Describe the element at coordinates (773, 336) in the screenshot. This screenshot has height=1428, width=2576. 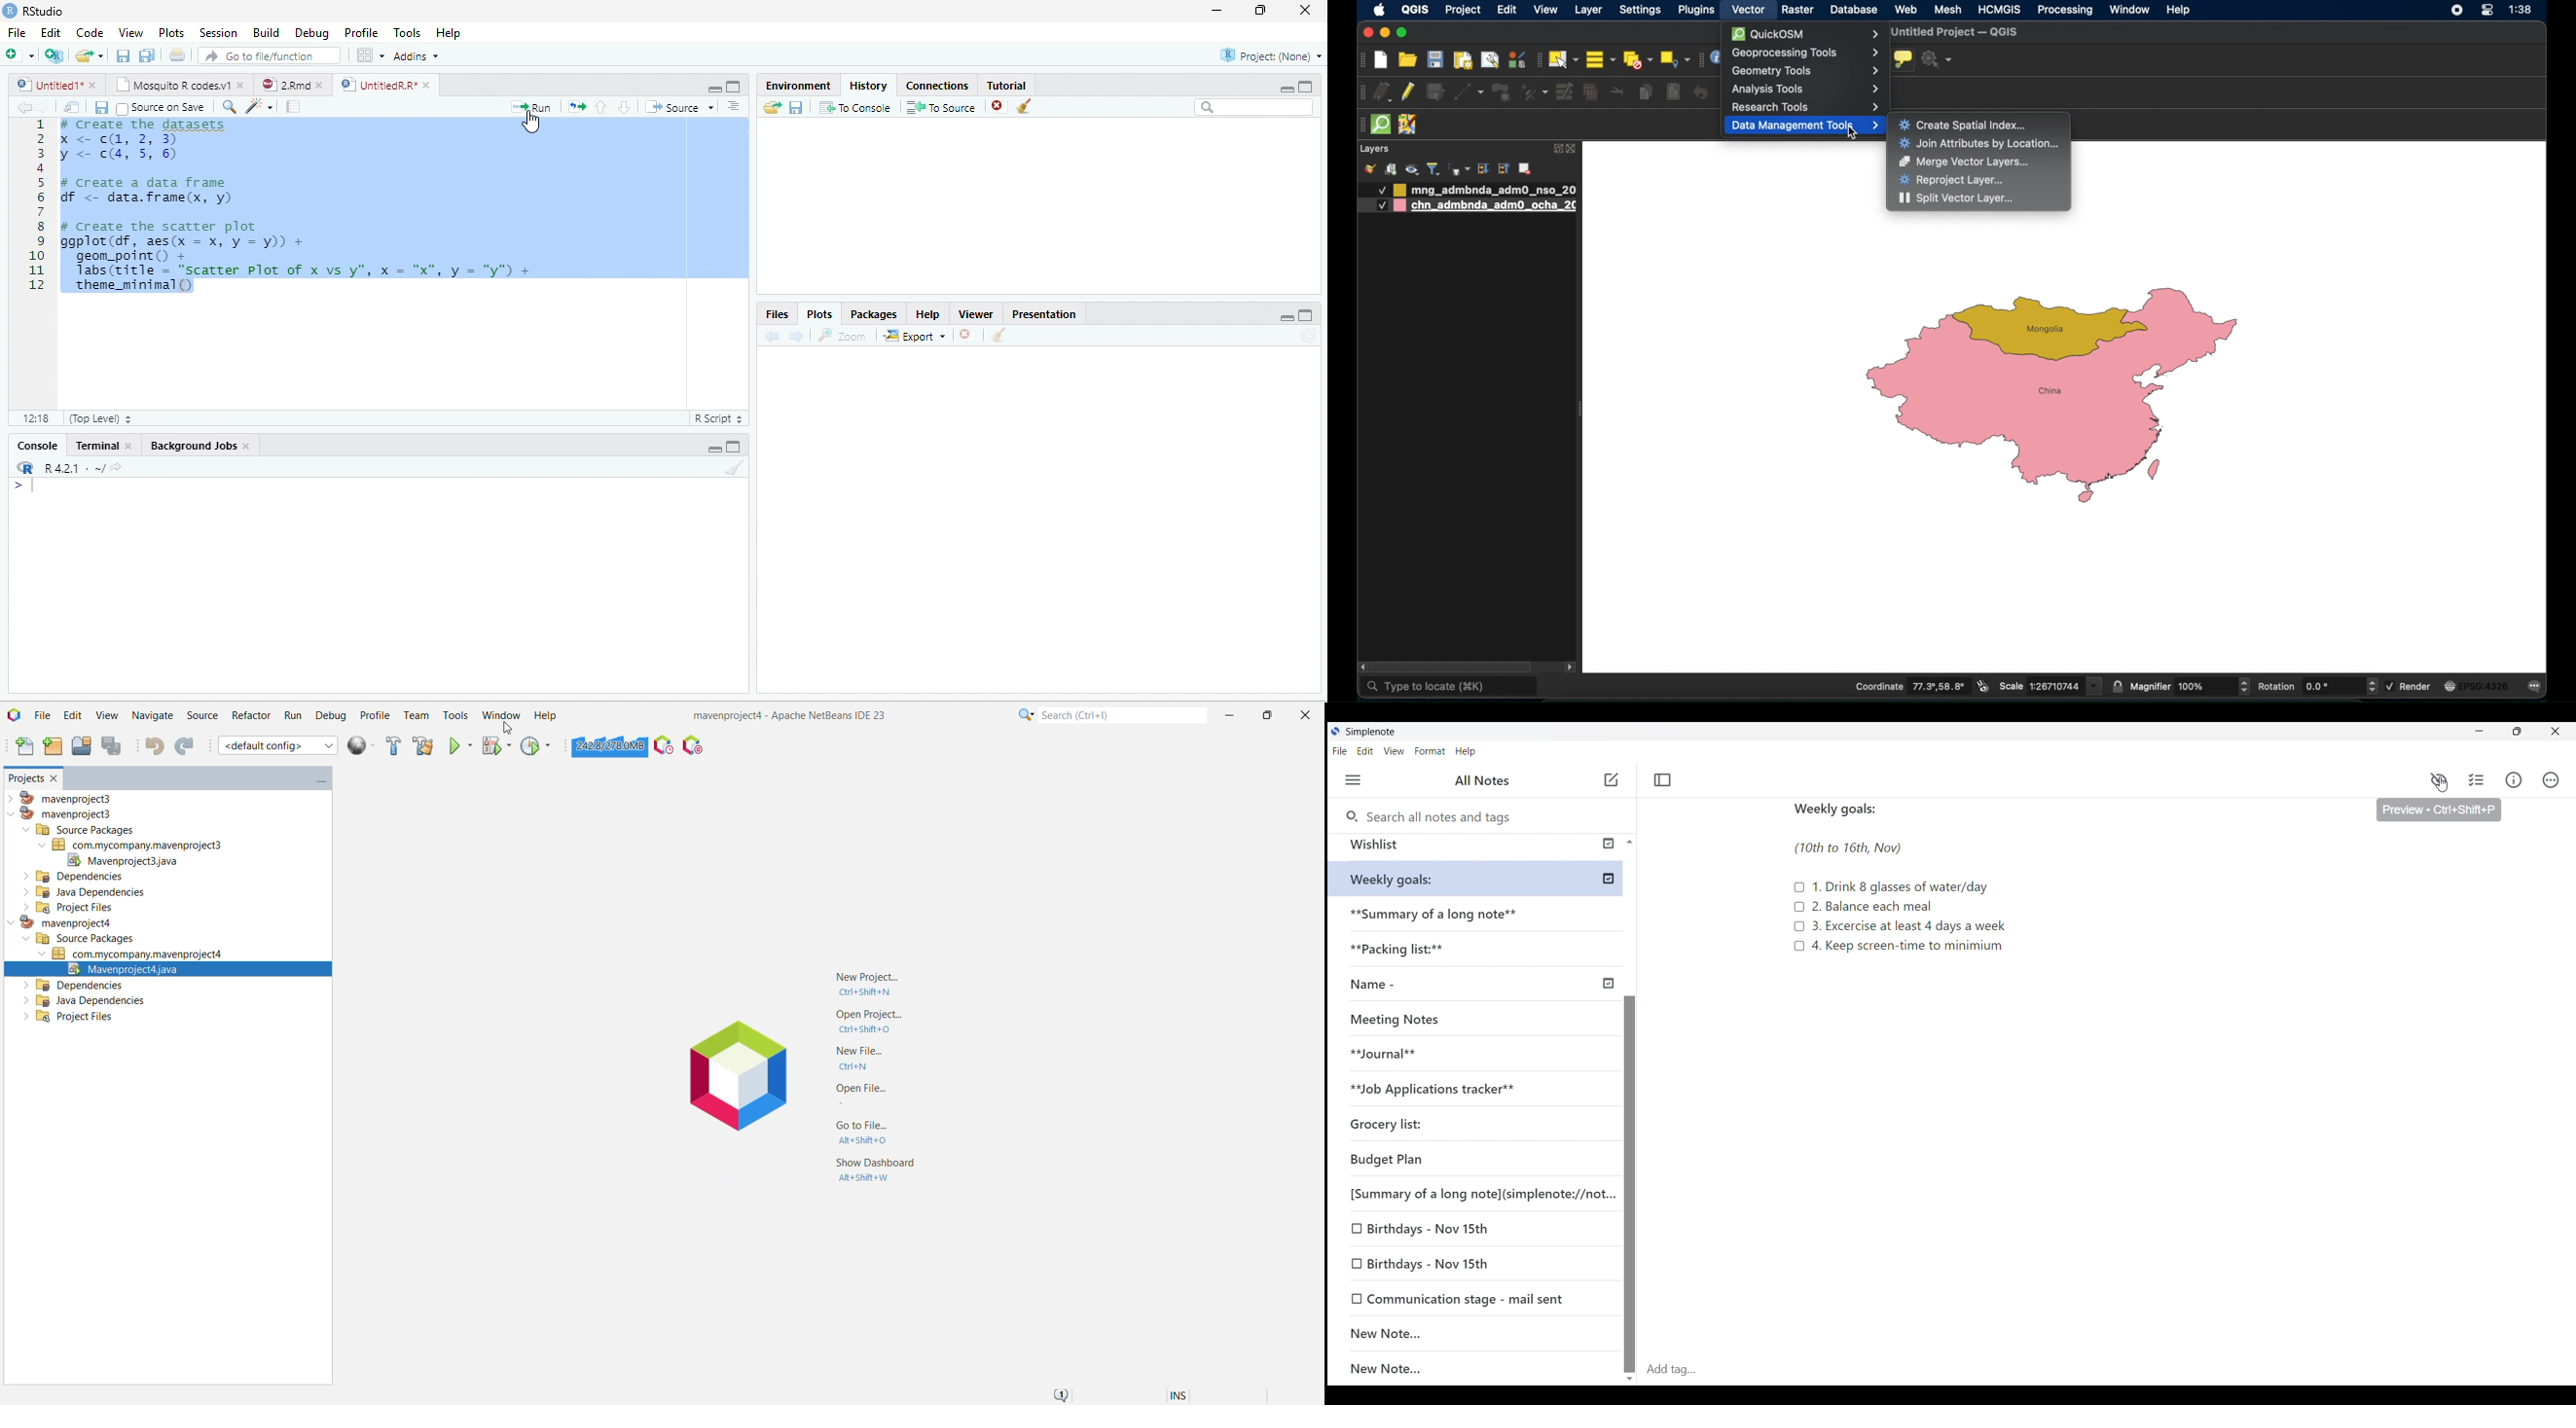
I see `Previous plot` at that location.